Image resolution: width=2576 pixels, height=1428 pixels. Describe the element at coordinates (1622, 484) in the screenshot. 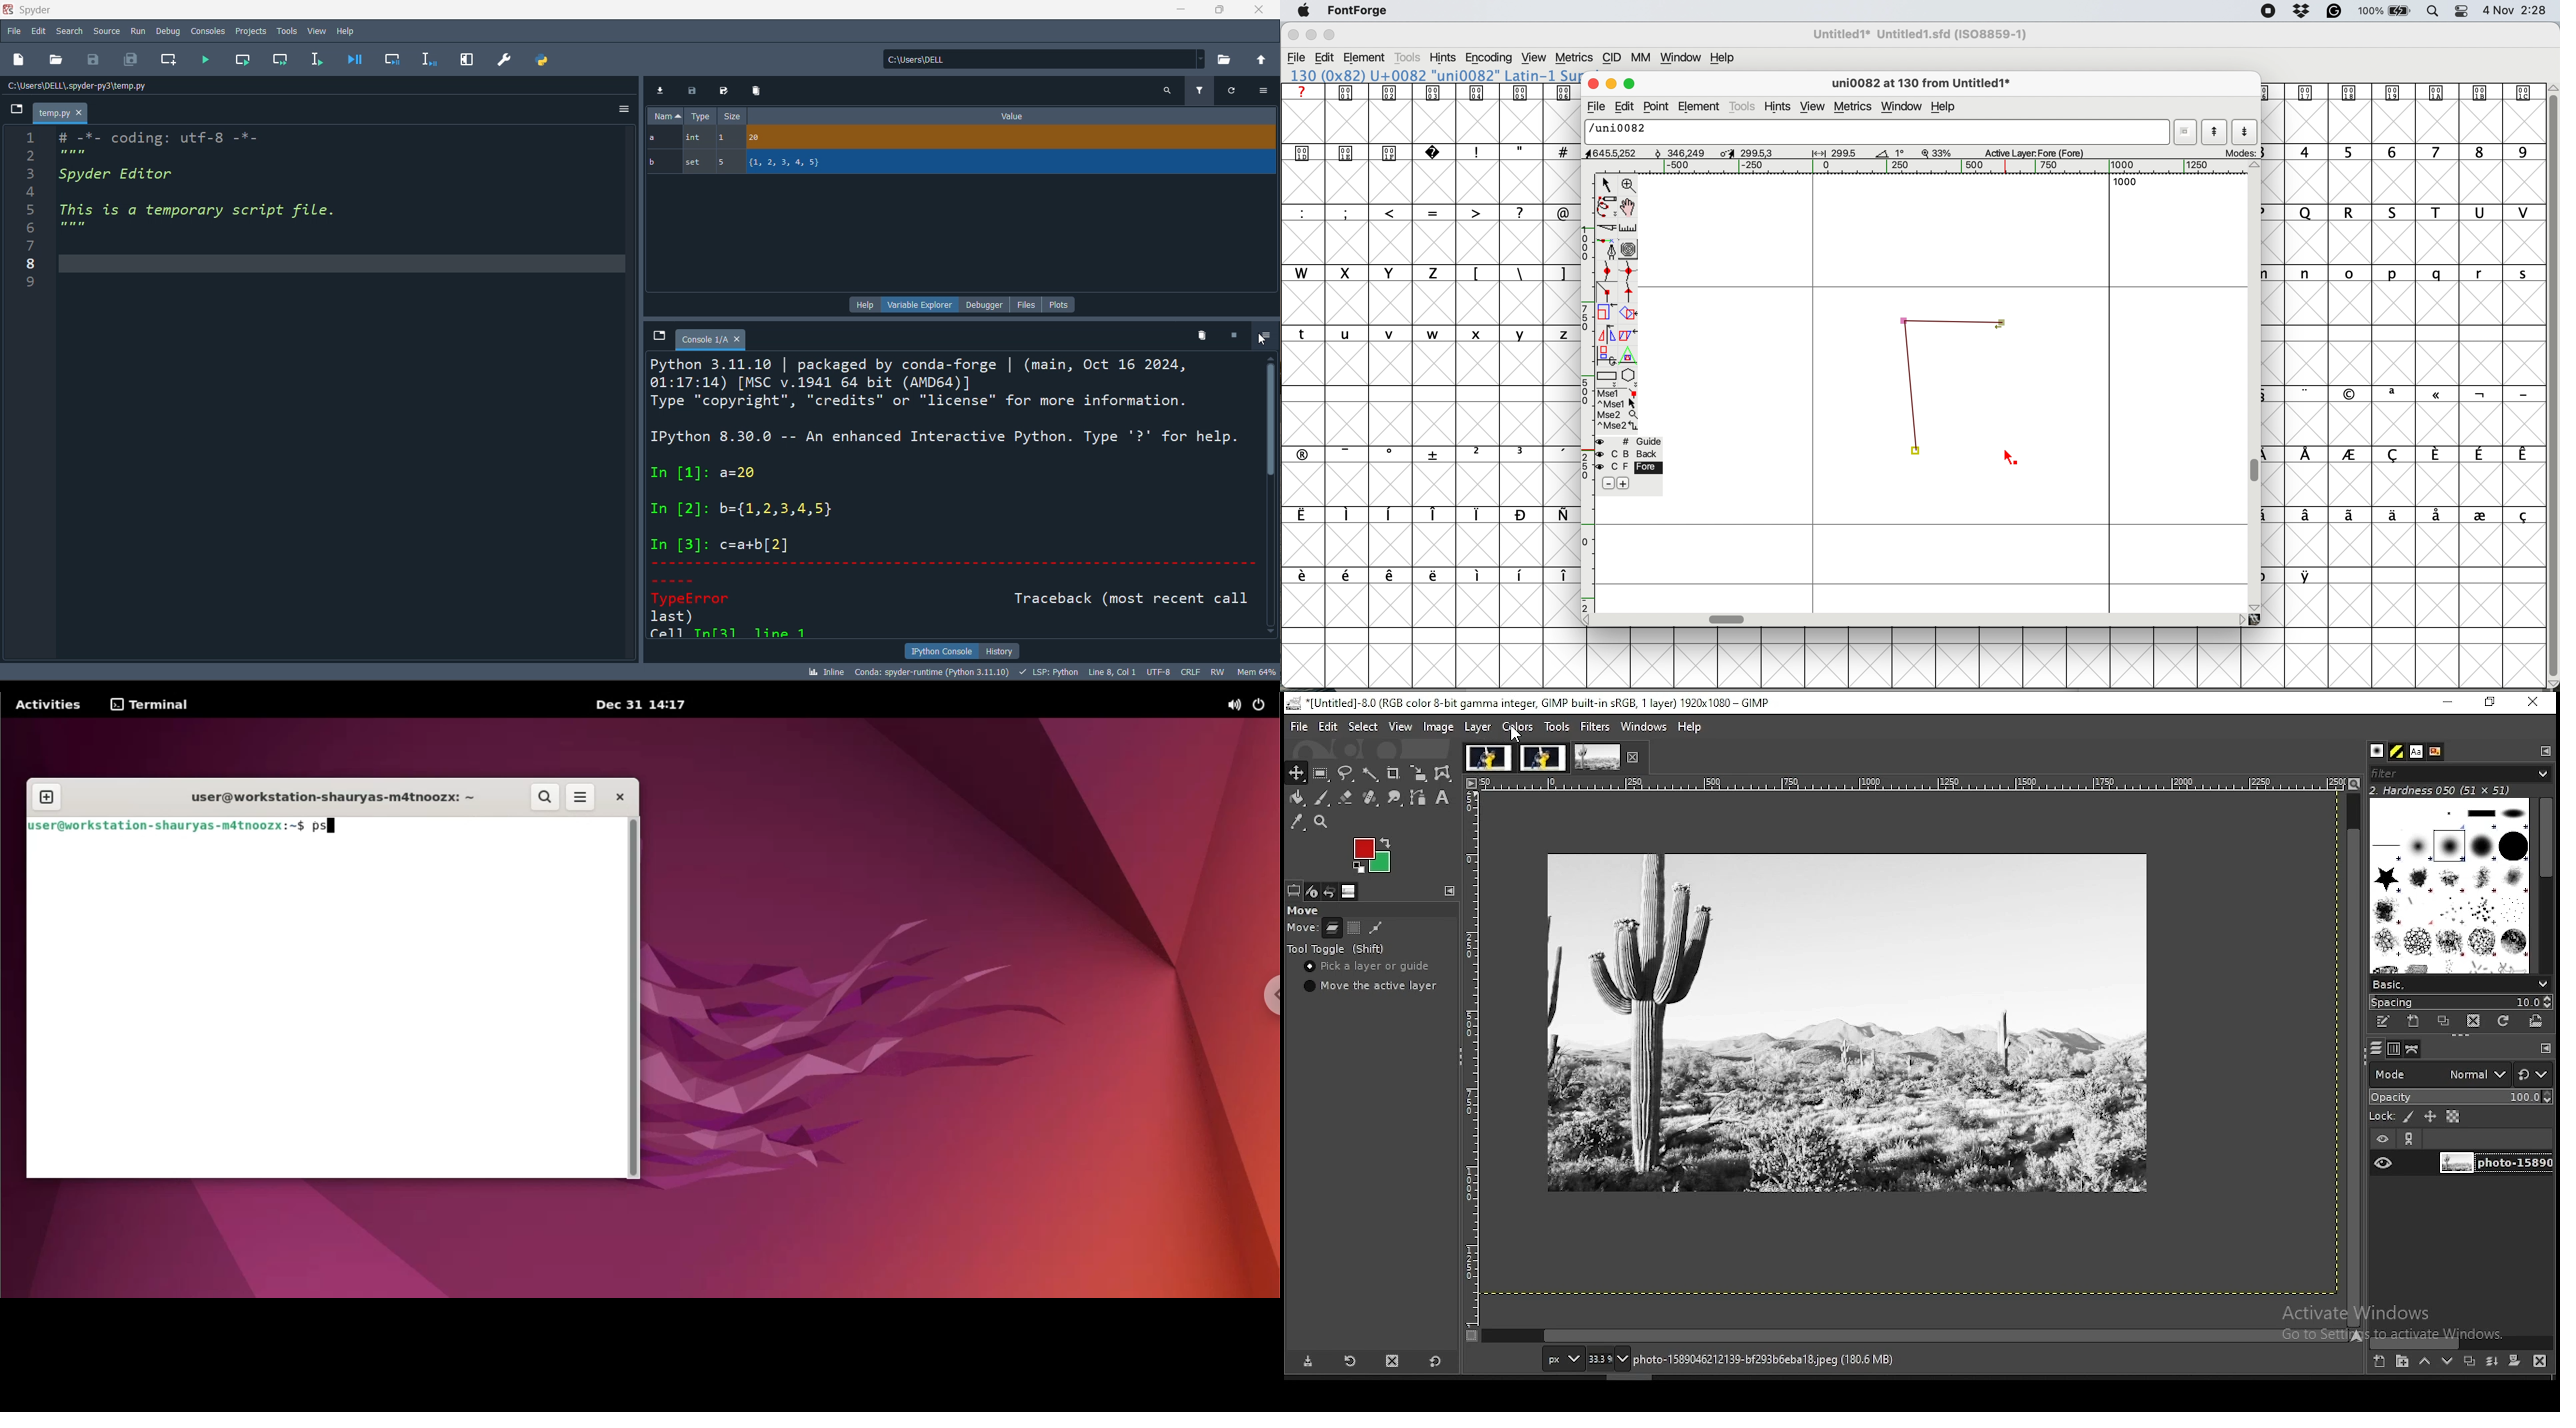

I see `add` at that location.